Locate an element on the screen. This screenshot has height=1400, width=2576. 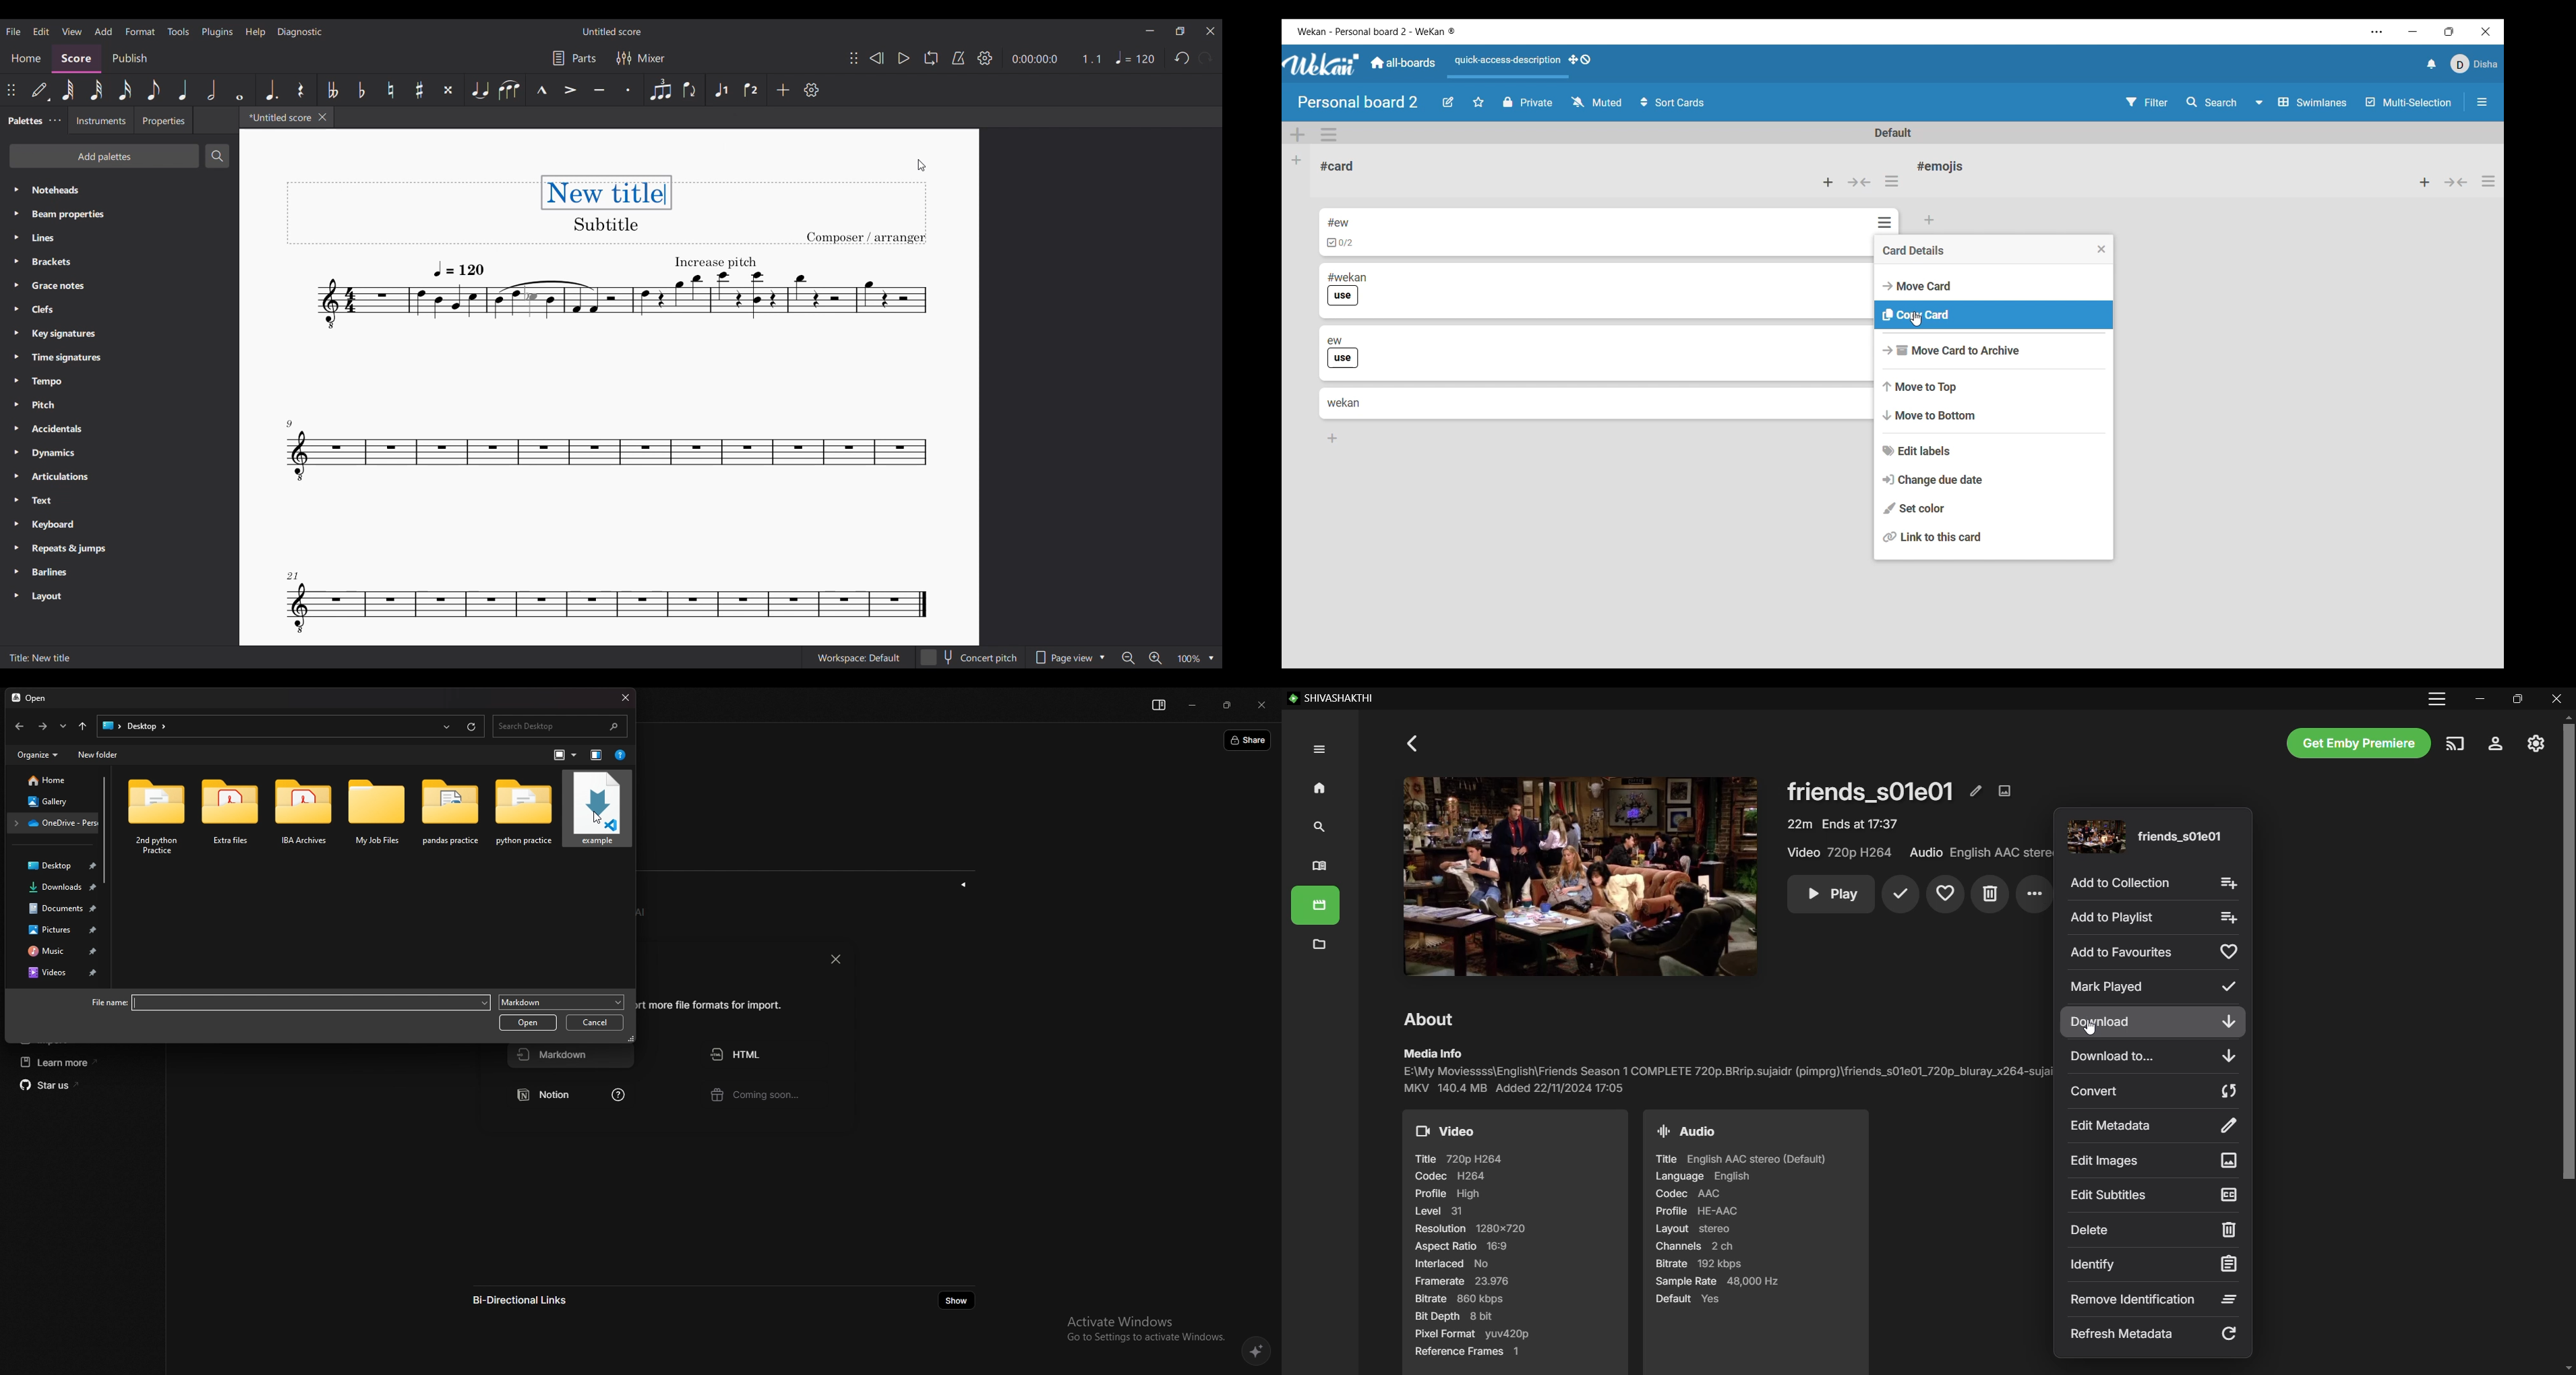
Search is located at coordinates (217, 155).